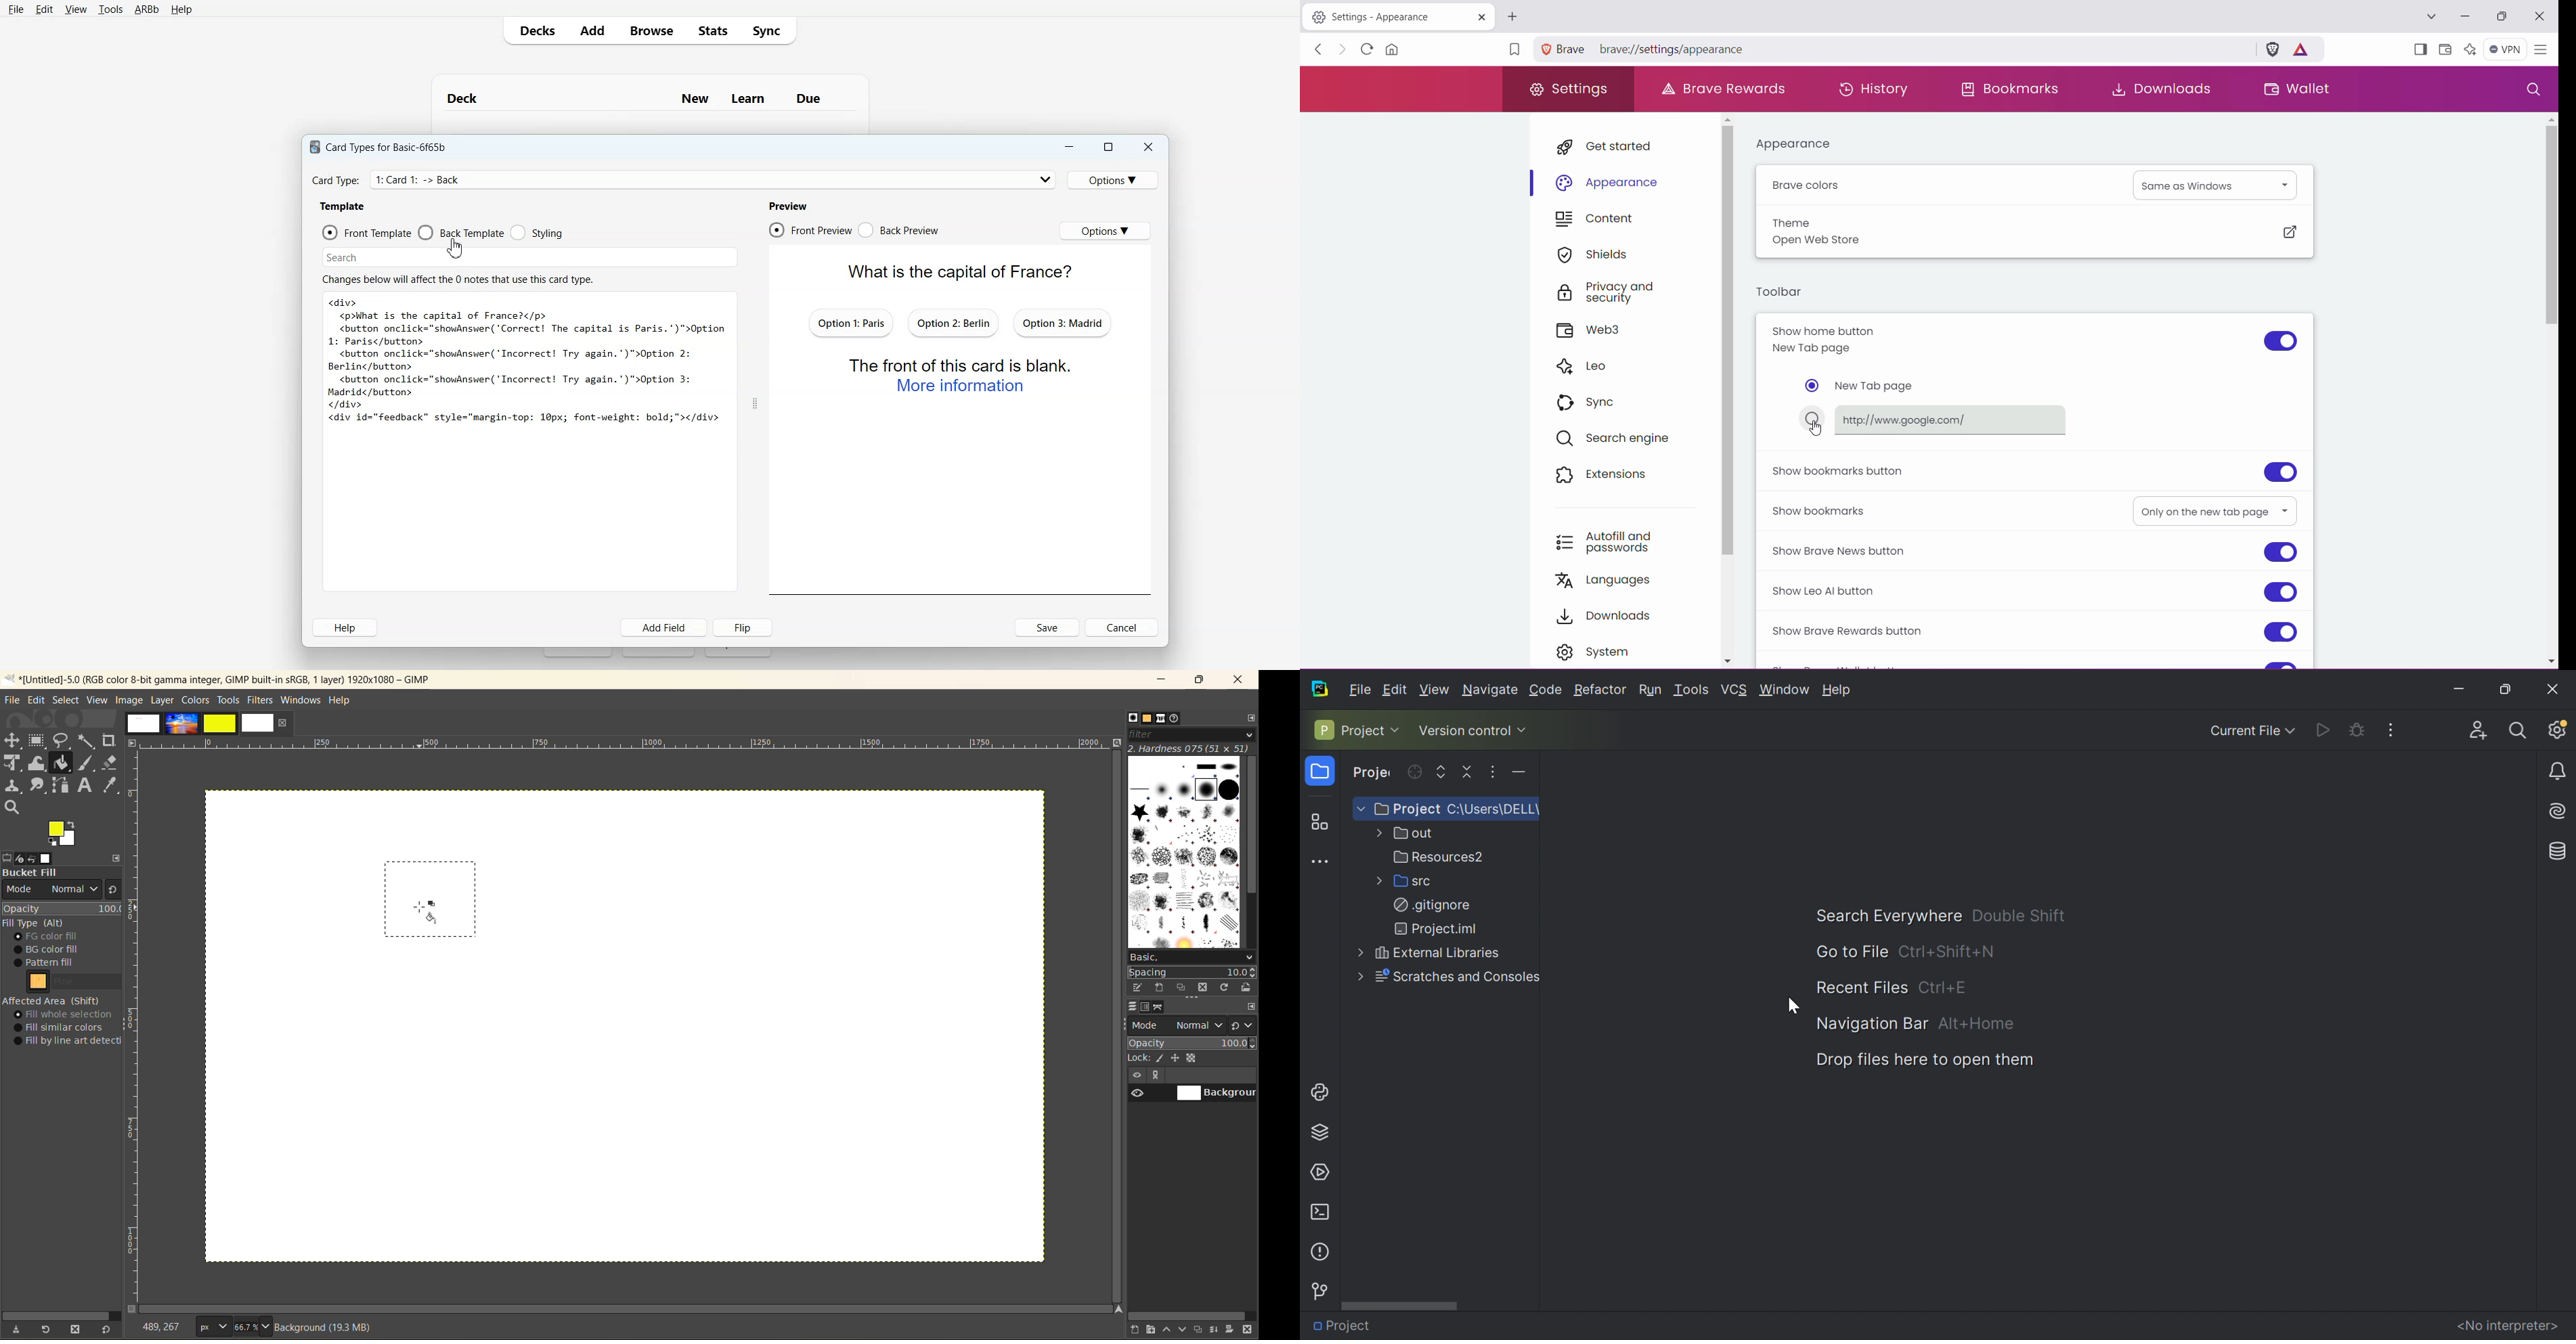 The height and width of the screenshot is (1344, 2576). What do you see at coordinates (1192, 955) in the screenshot?
I see `basic` at bounding box center [1192, 955].